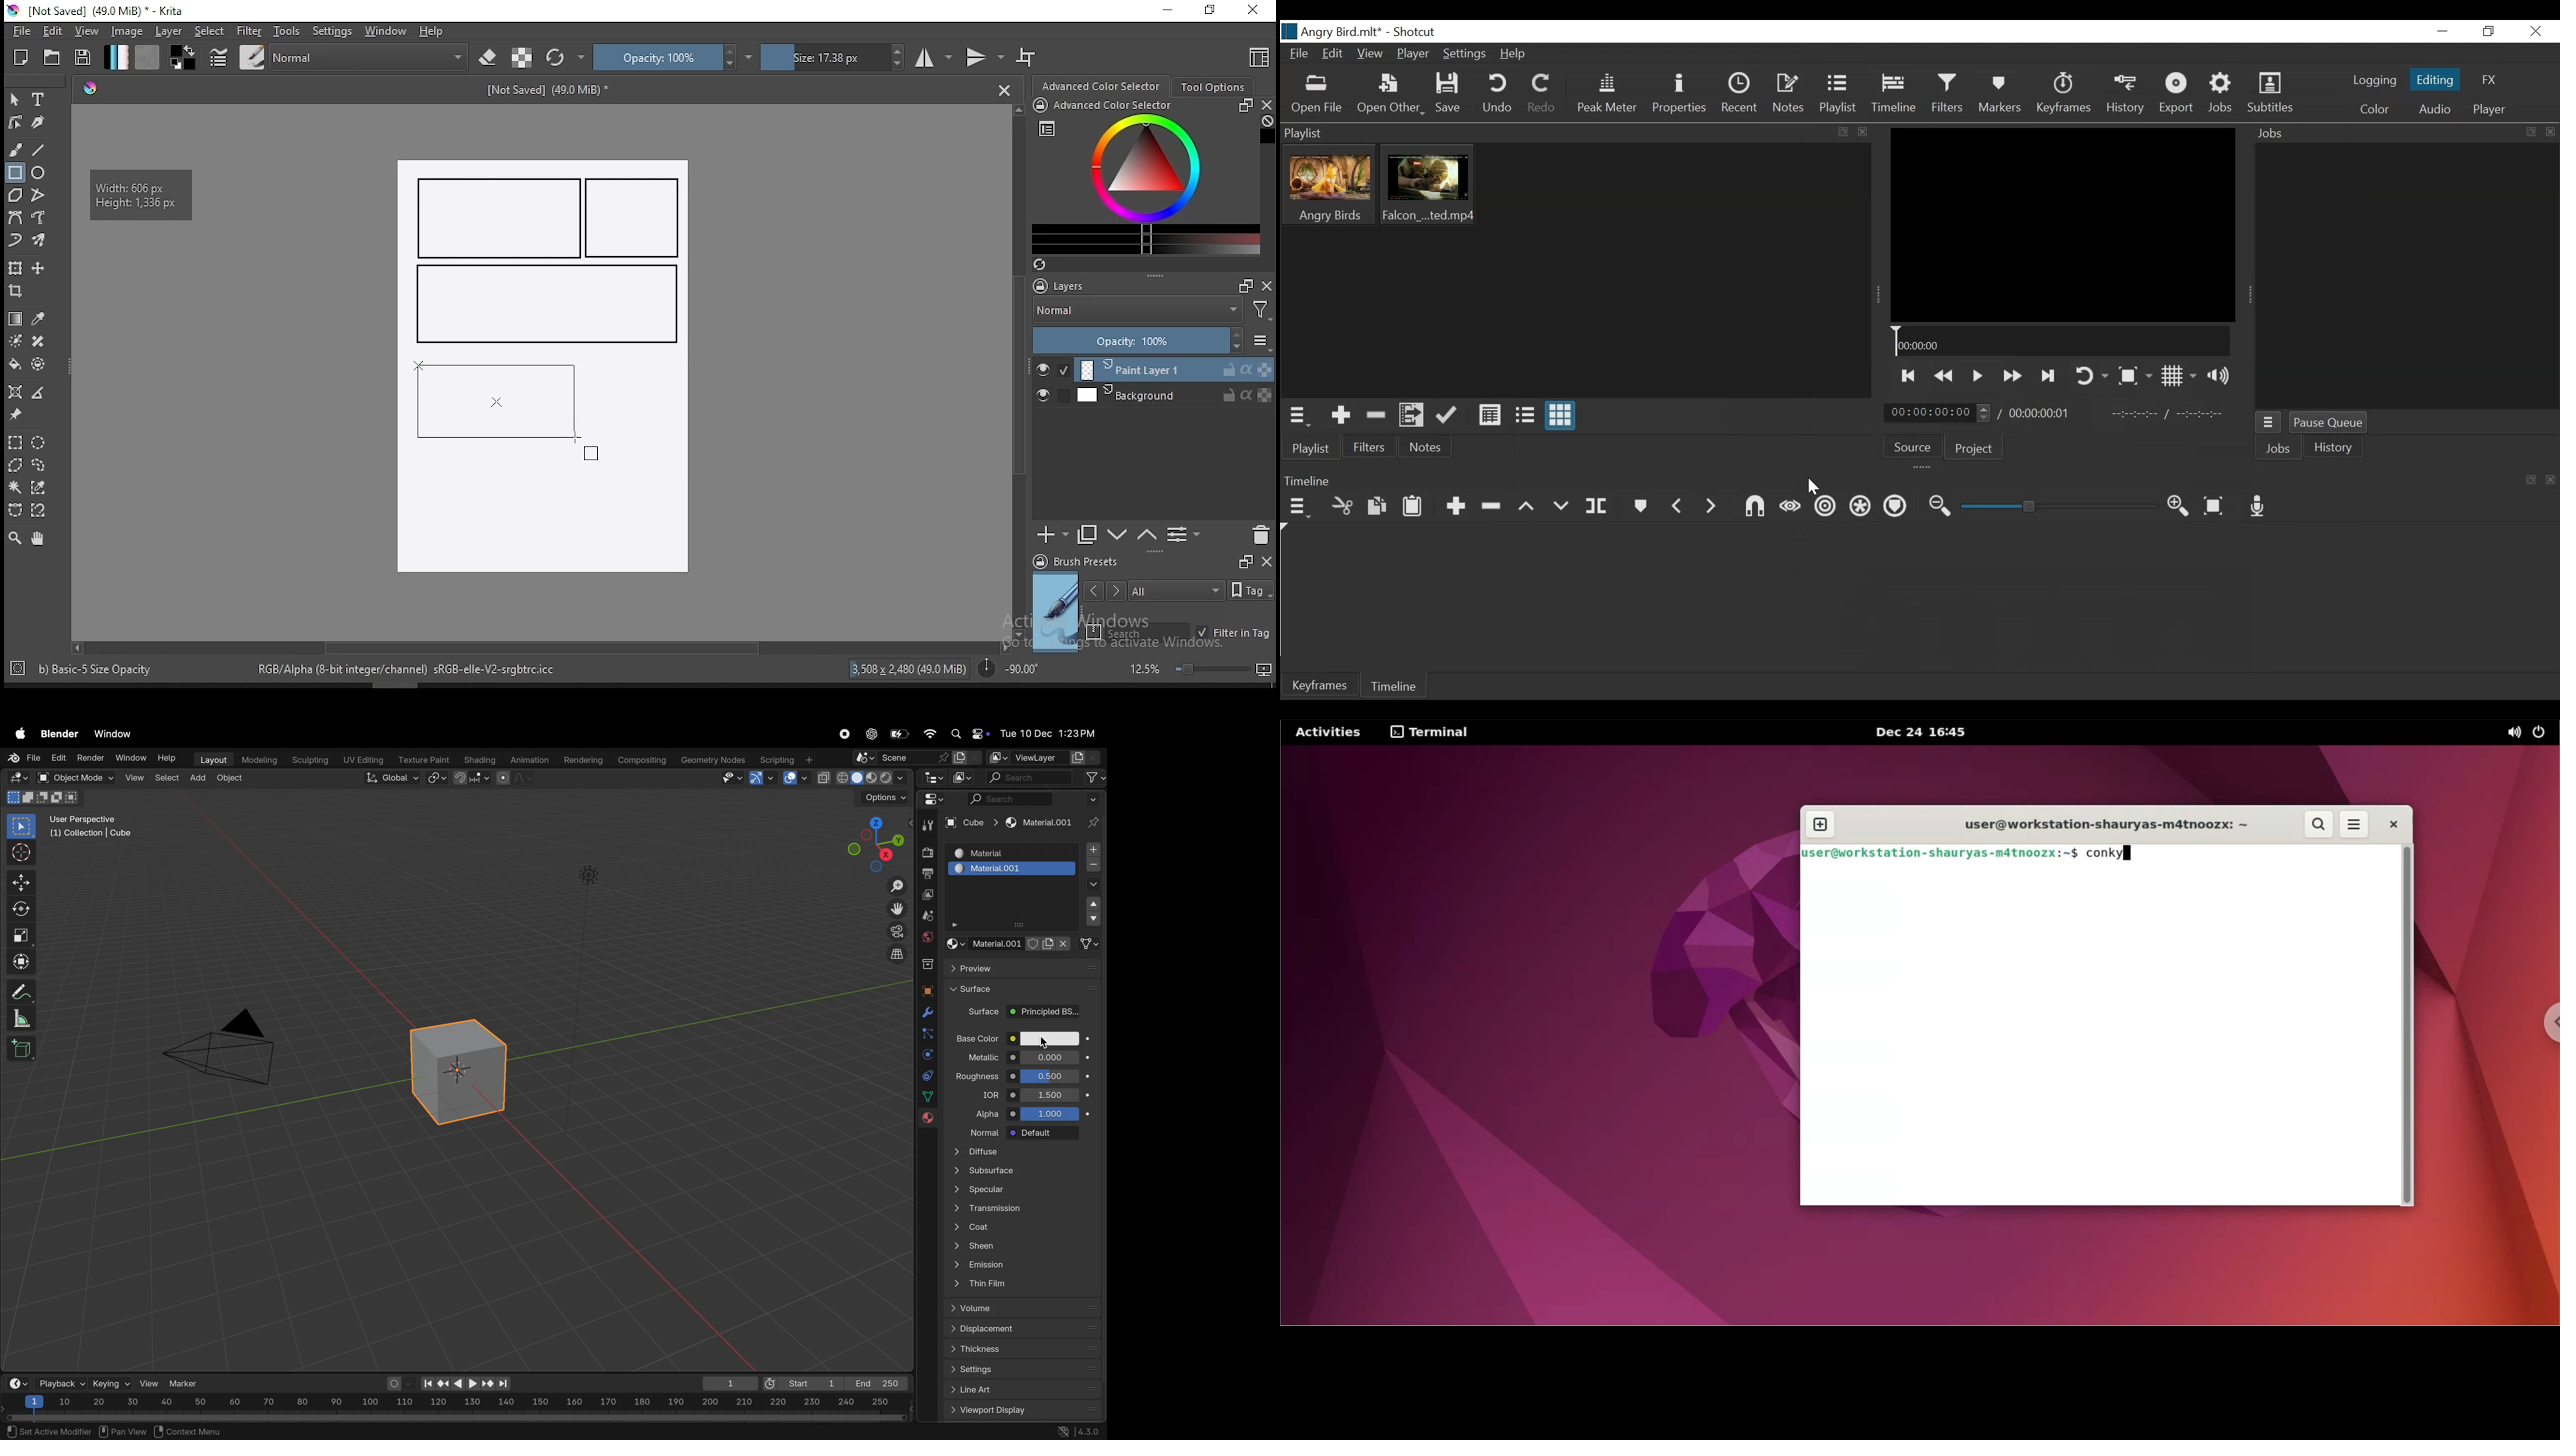 This screenshot has height=1456, width=2576. Describe the element at coordinates (1859, 508) in the screenshot. I see `Ripple all tracks` at that location.